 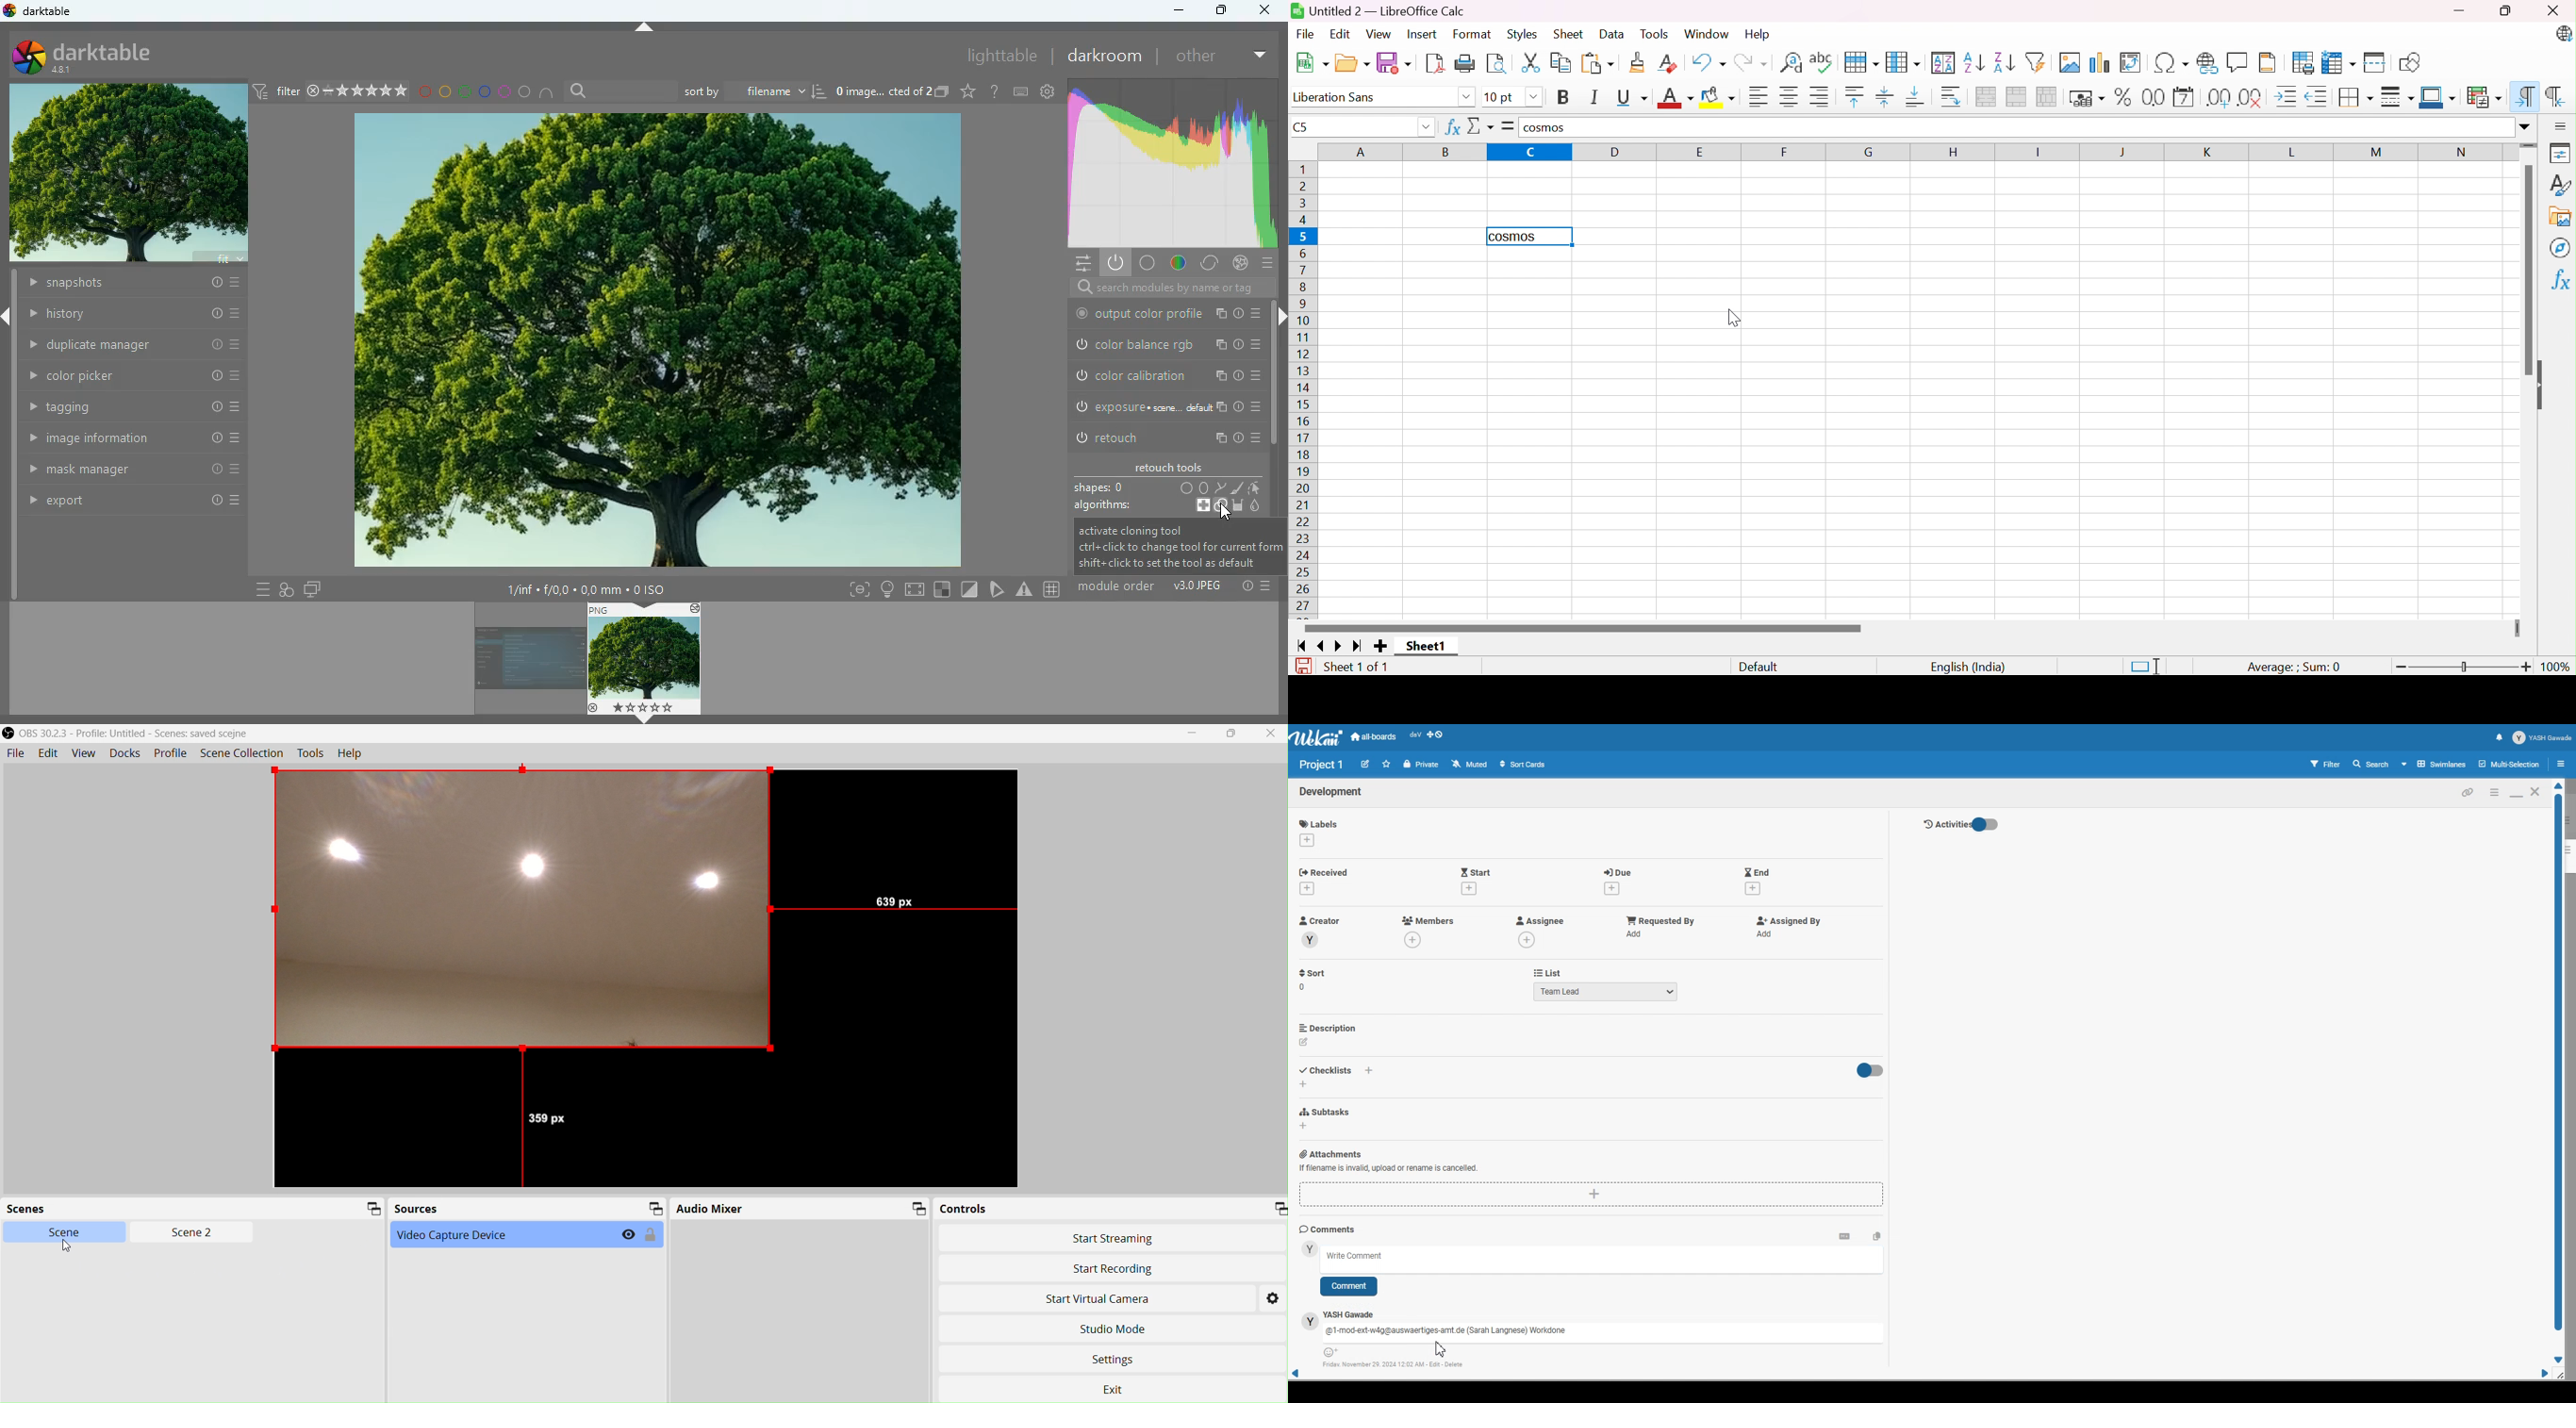 What do you see at coordinates (2563, 281) in the screenshot?
I see `Functions` at bounding box center [2563, 281].